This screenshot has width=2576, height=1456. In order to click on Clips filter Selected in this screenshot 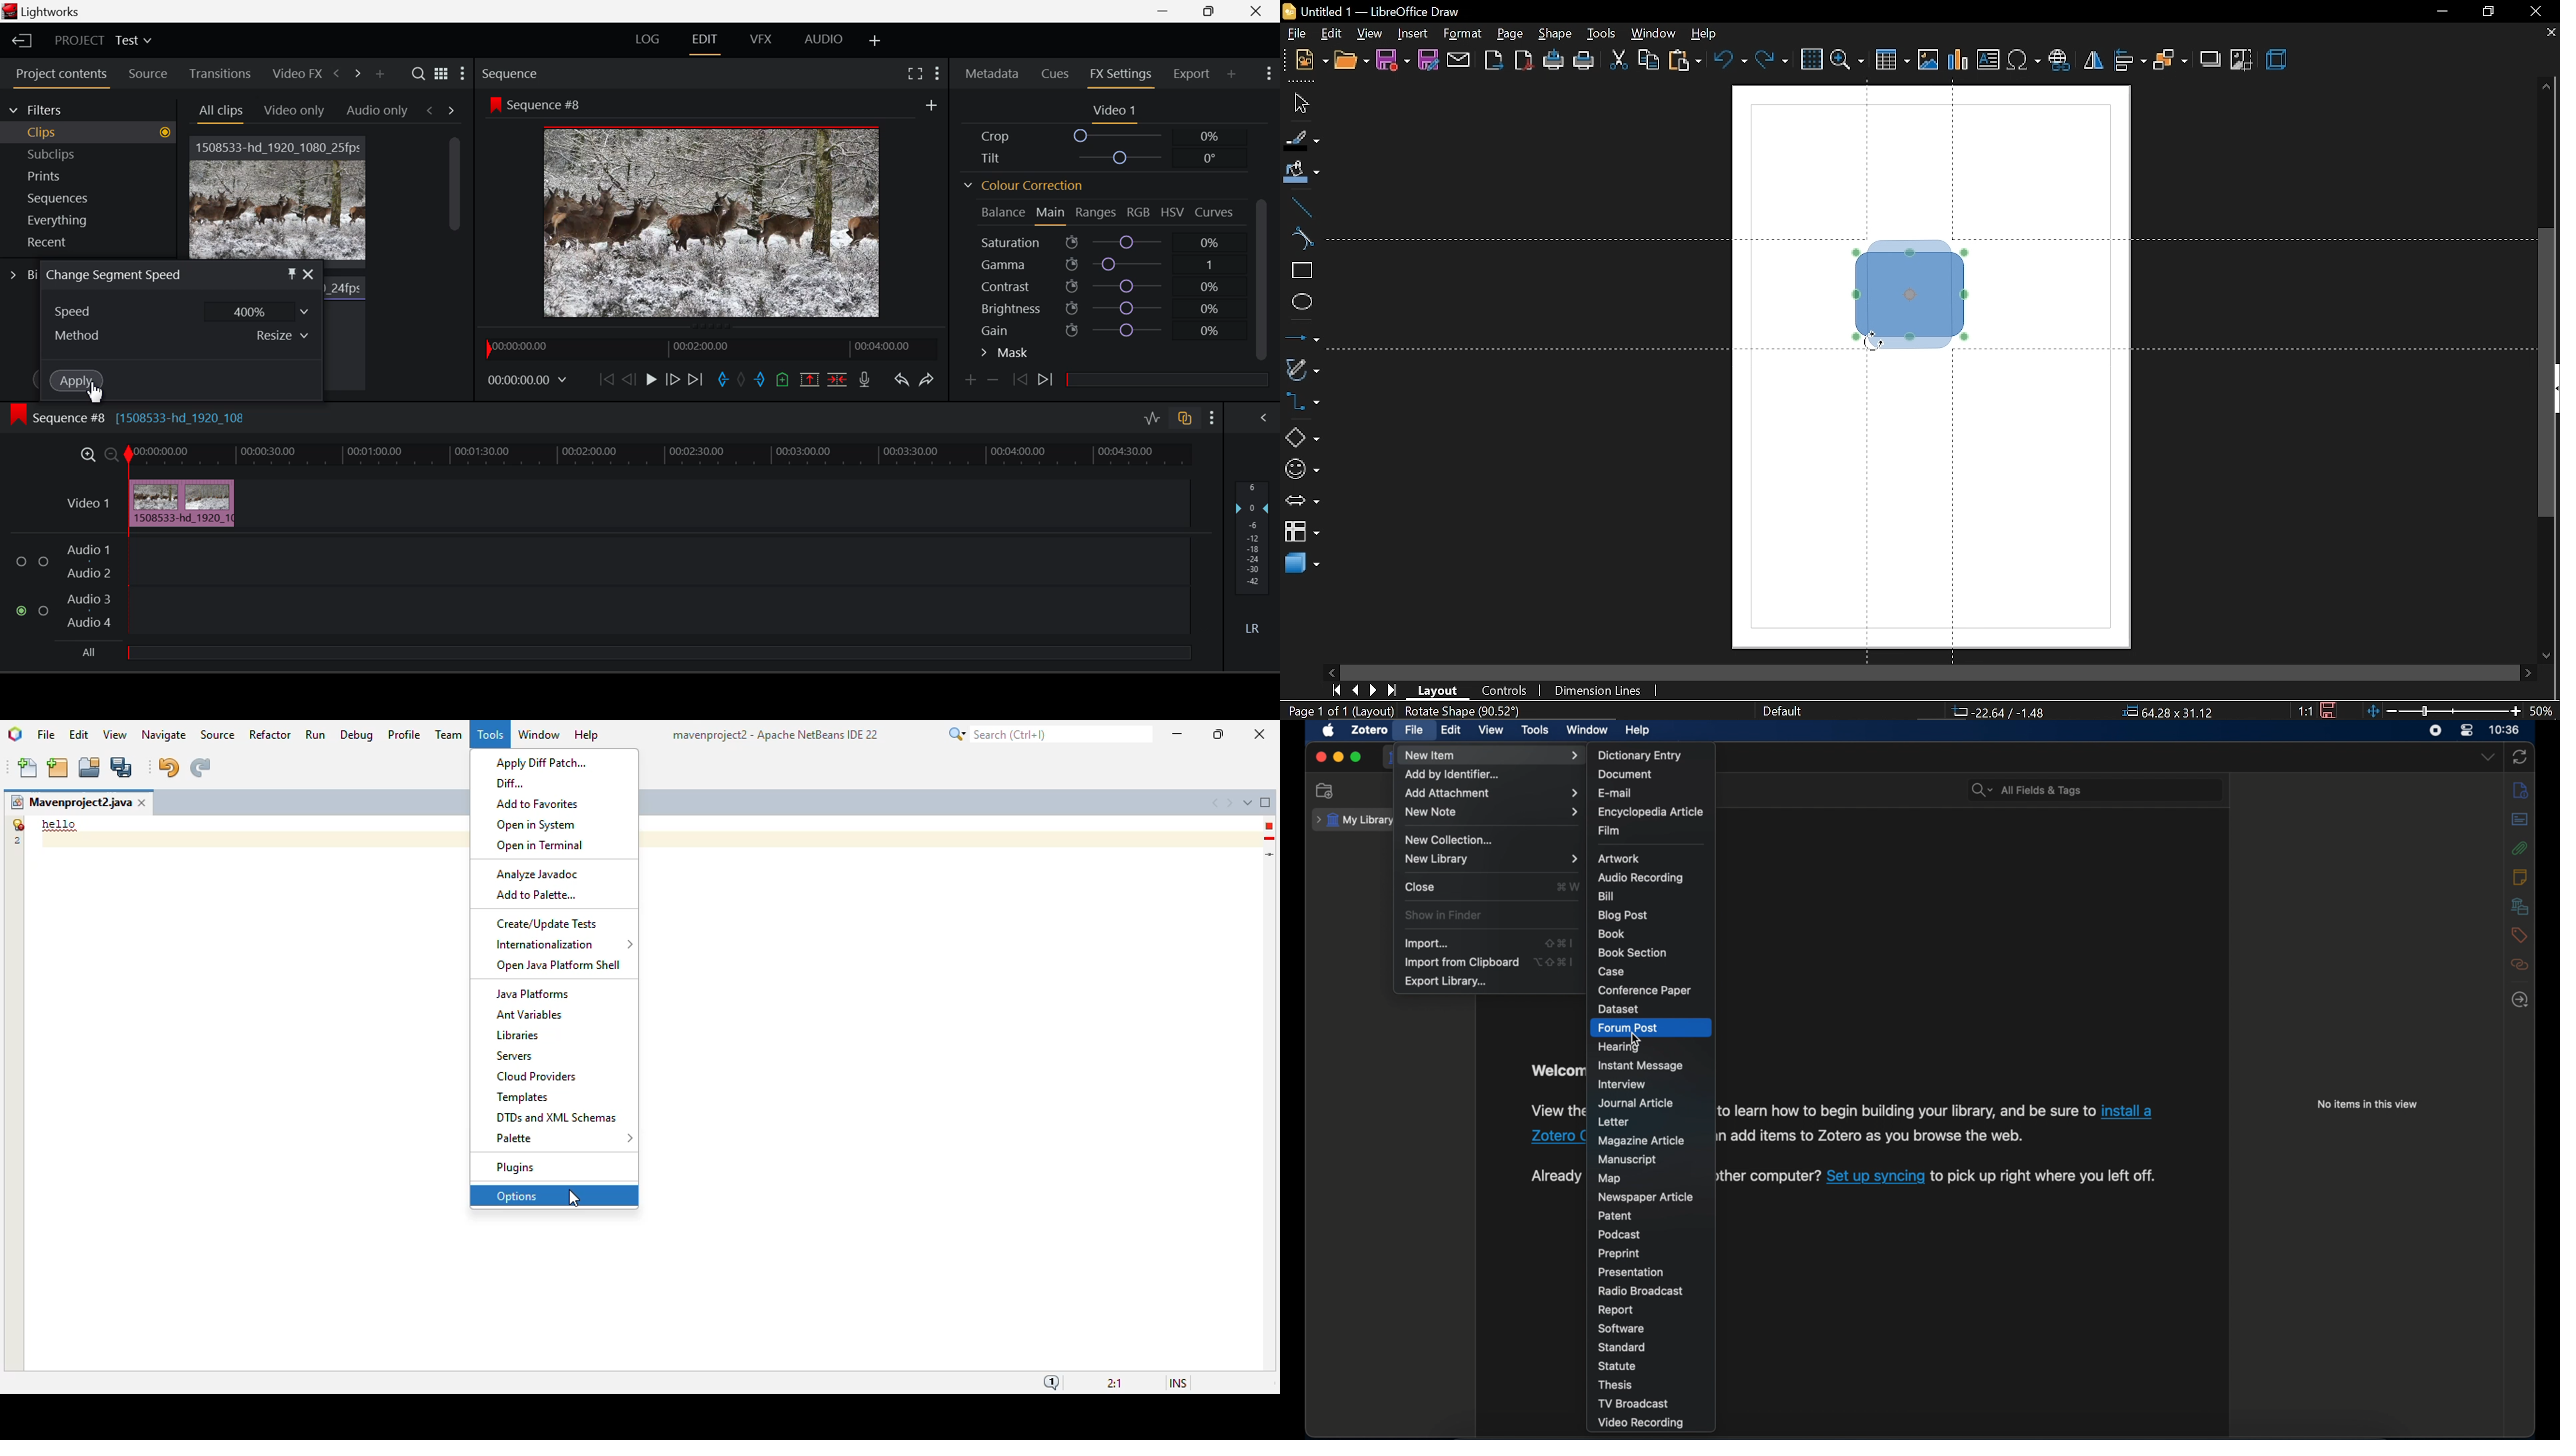, I will do `click(97, 133)`.